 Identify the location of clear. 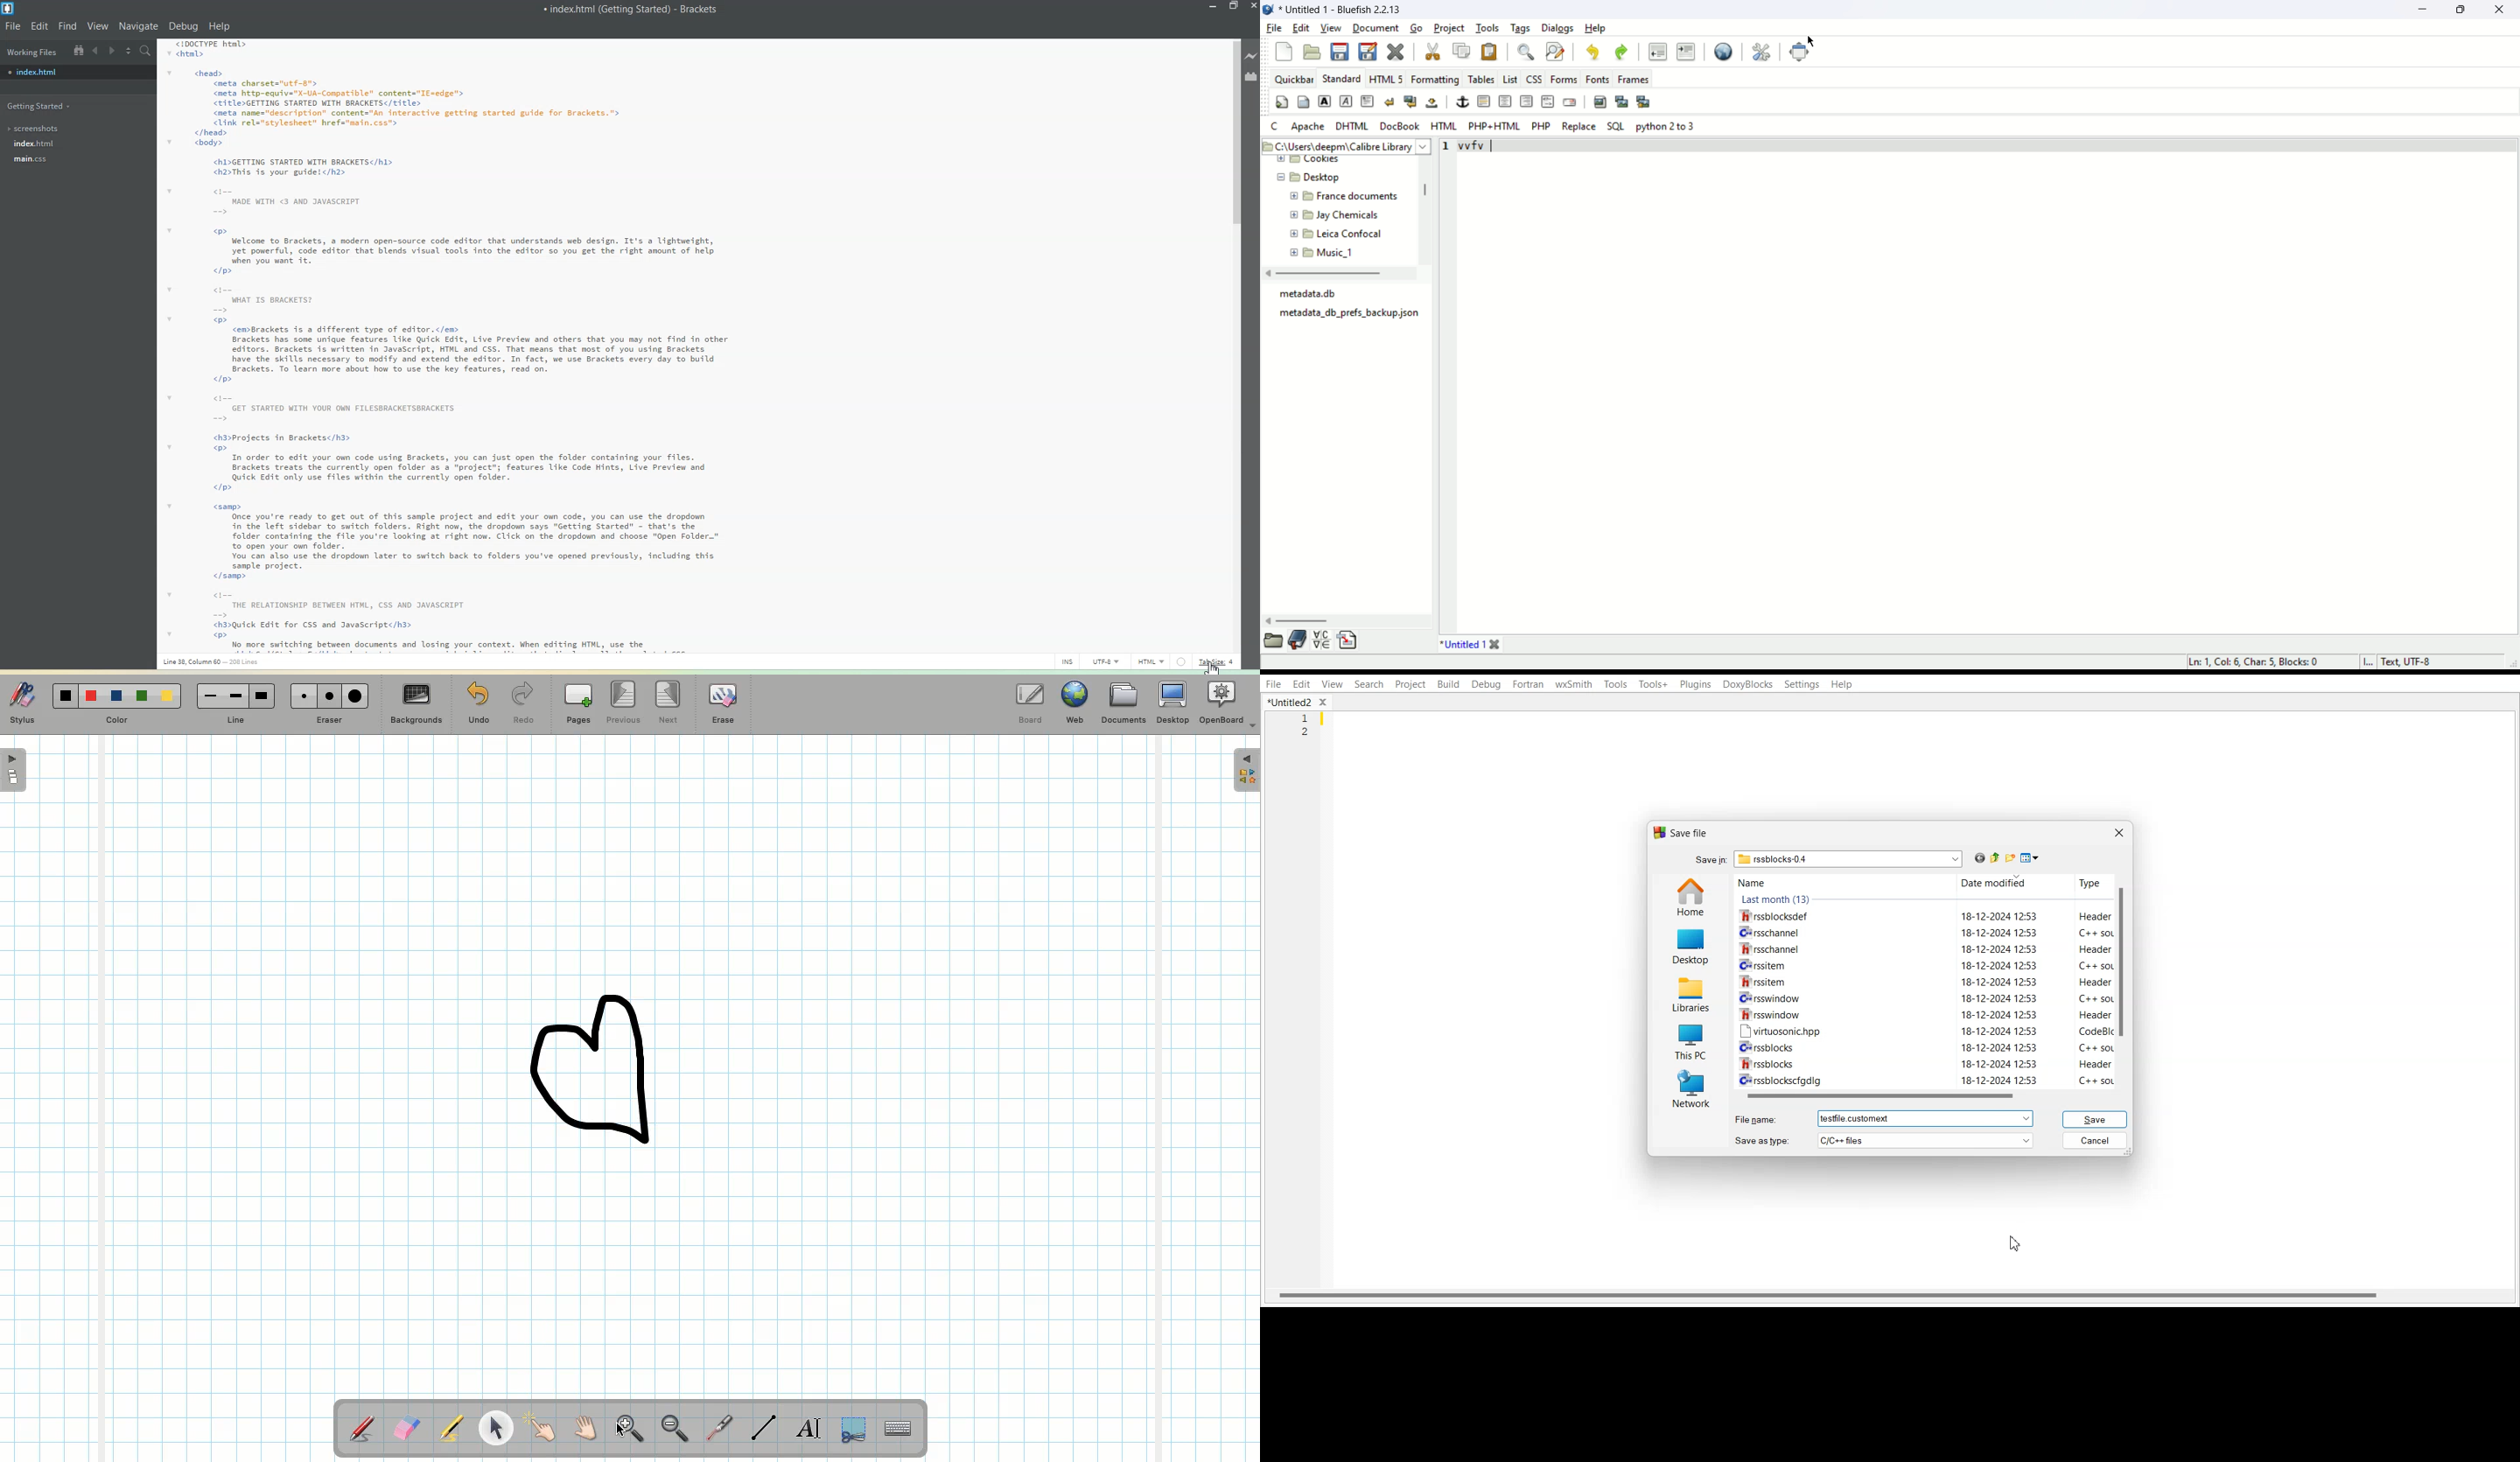
(1388, 102).